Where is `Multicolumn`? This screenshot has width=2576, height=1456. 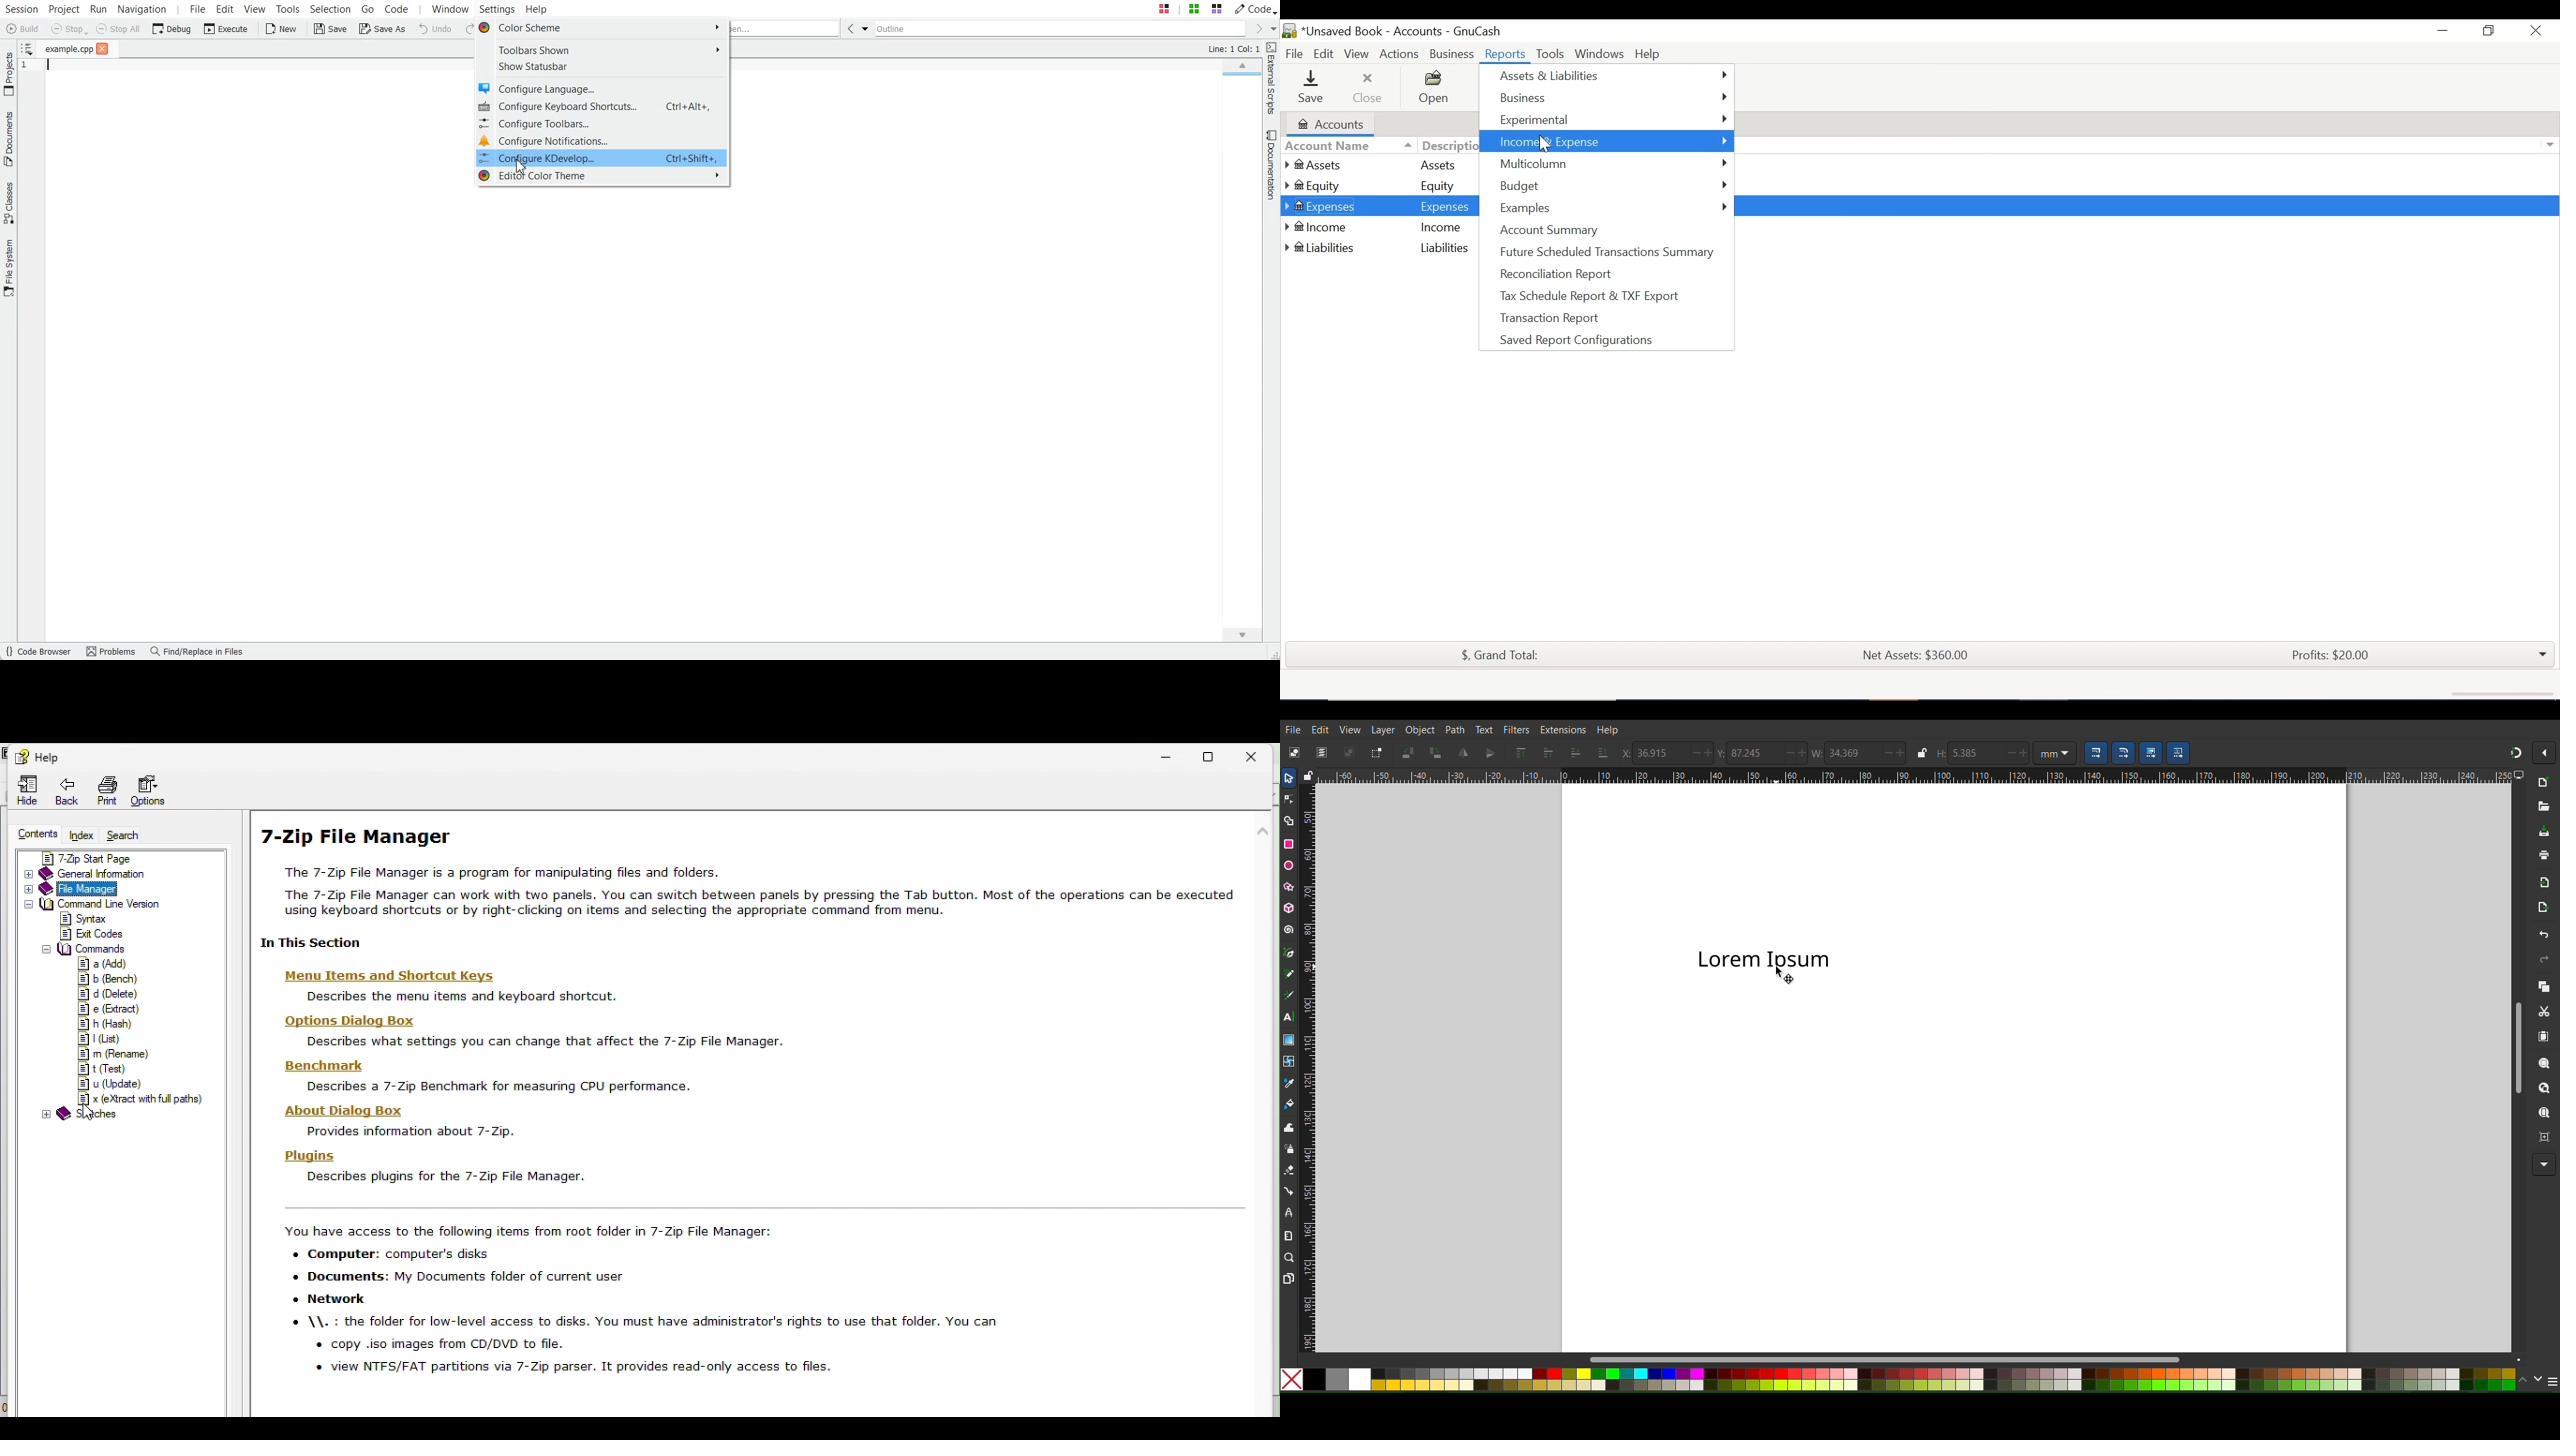
Multicolumn is located at coordinates (1606, 165).